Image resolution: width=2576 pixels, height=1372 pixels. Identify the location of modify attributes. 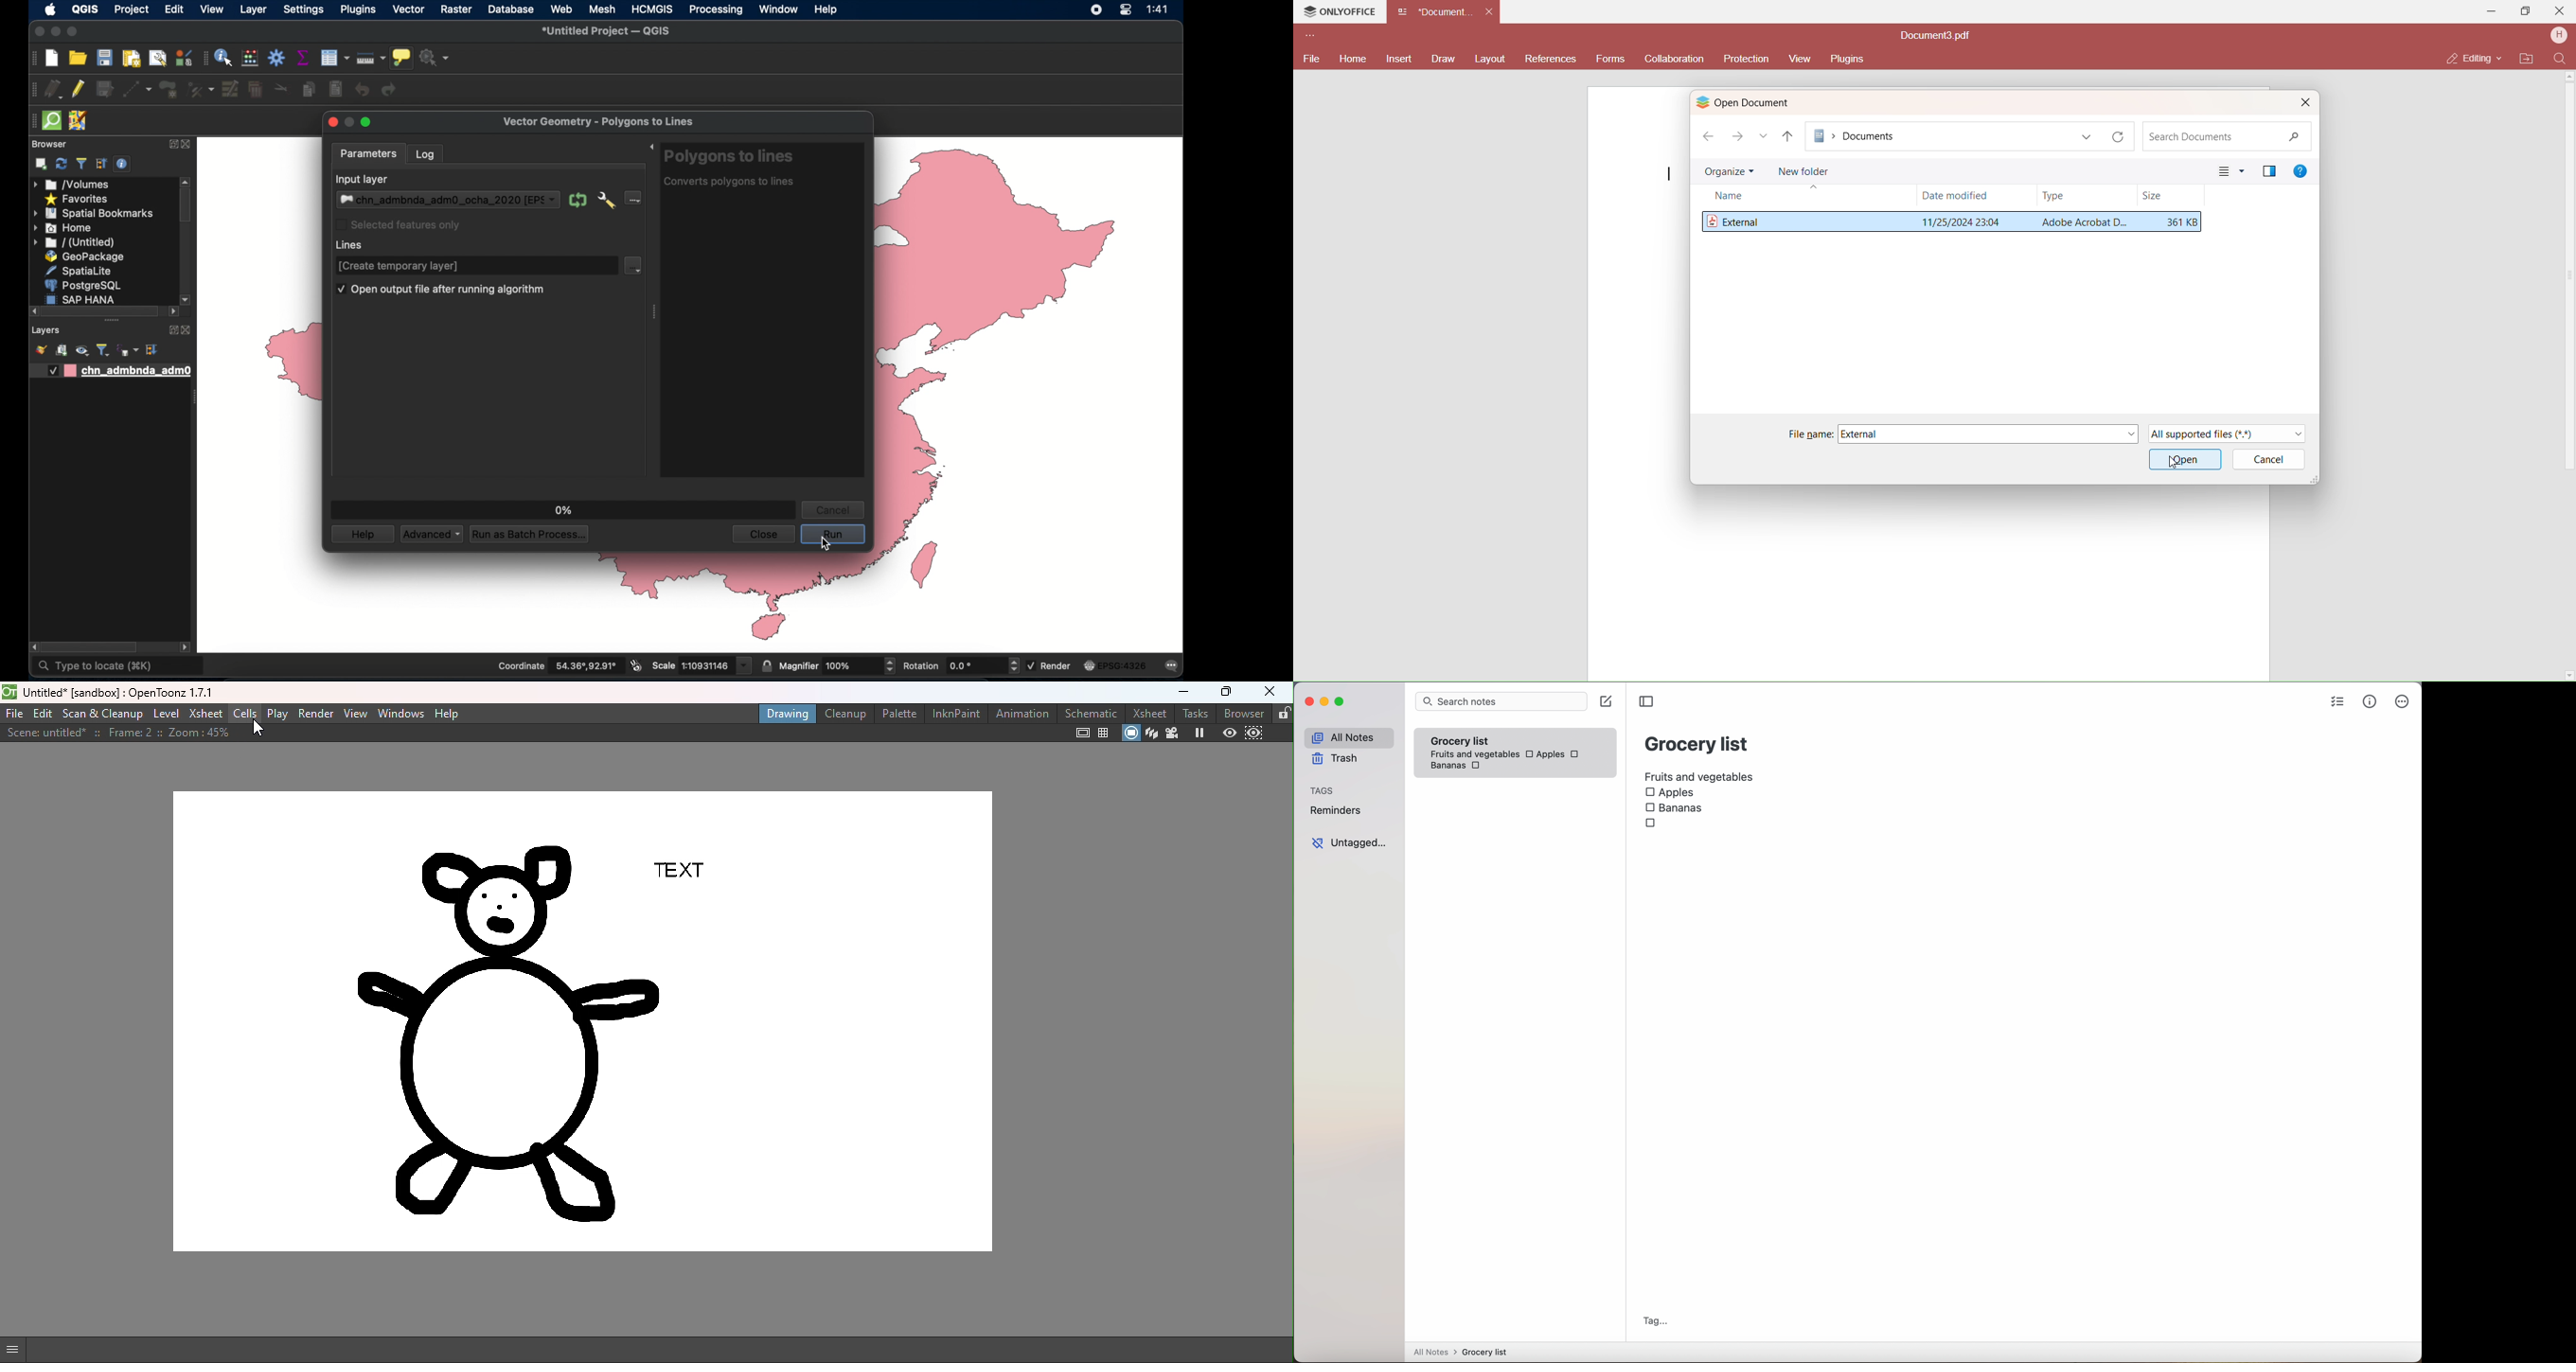
(231, 89).